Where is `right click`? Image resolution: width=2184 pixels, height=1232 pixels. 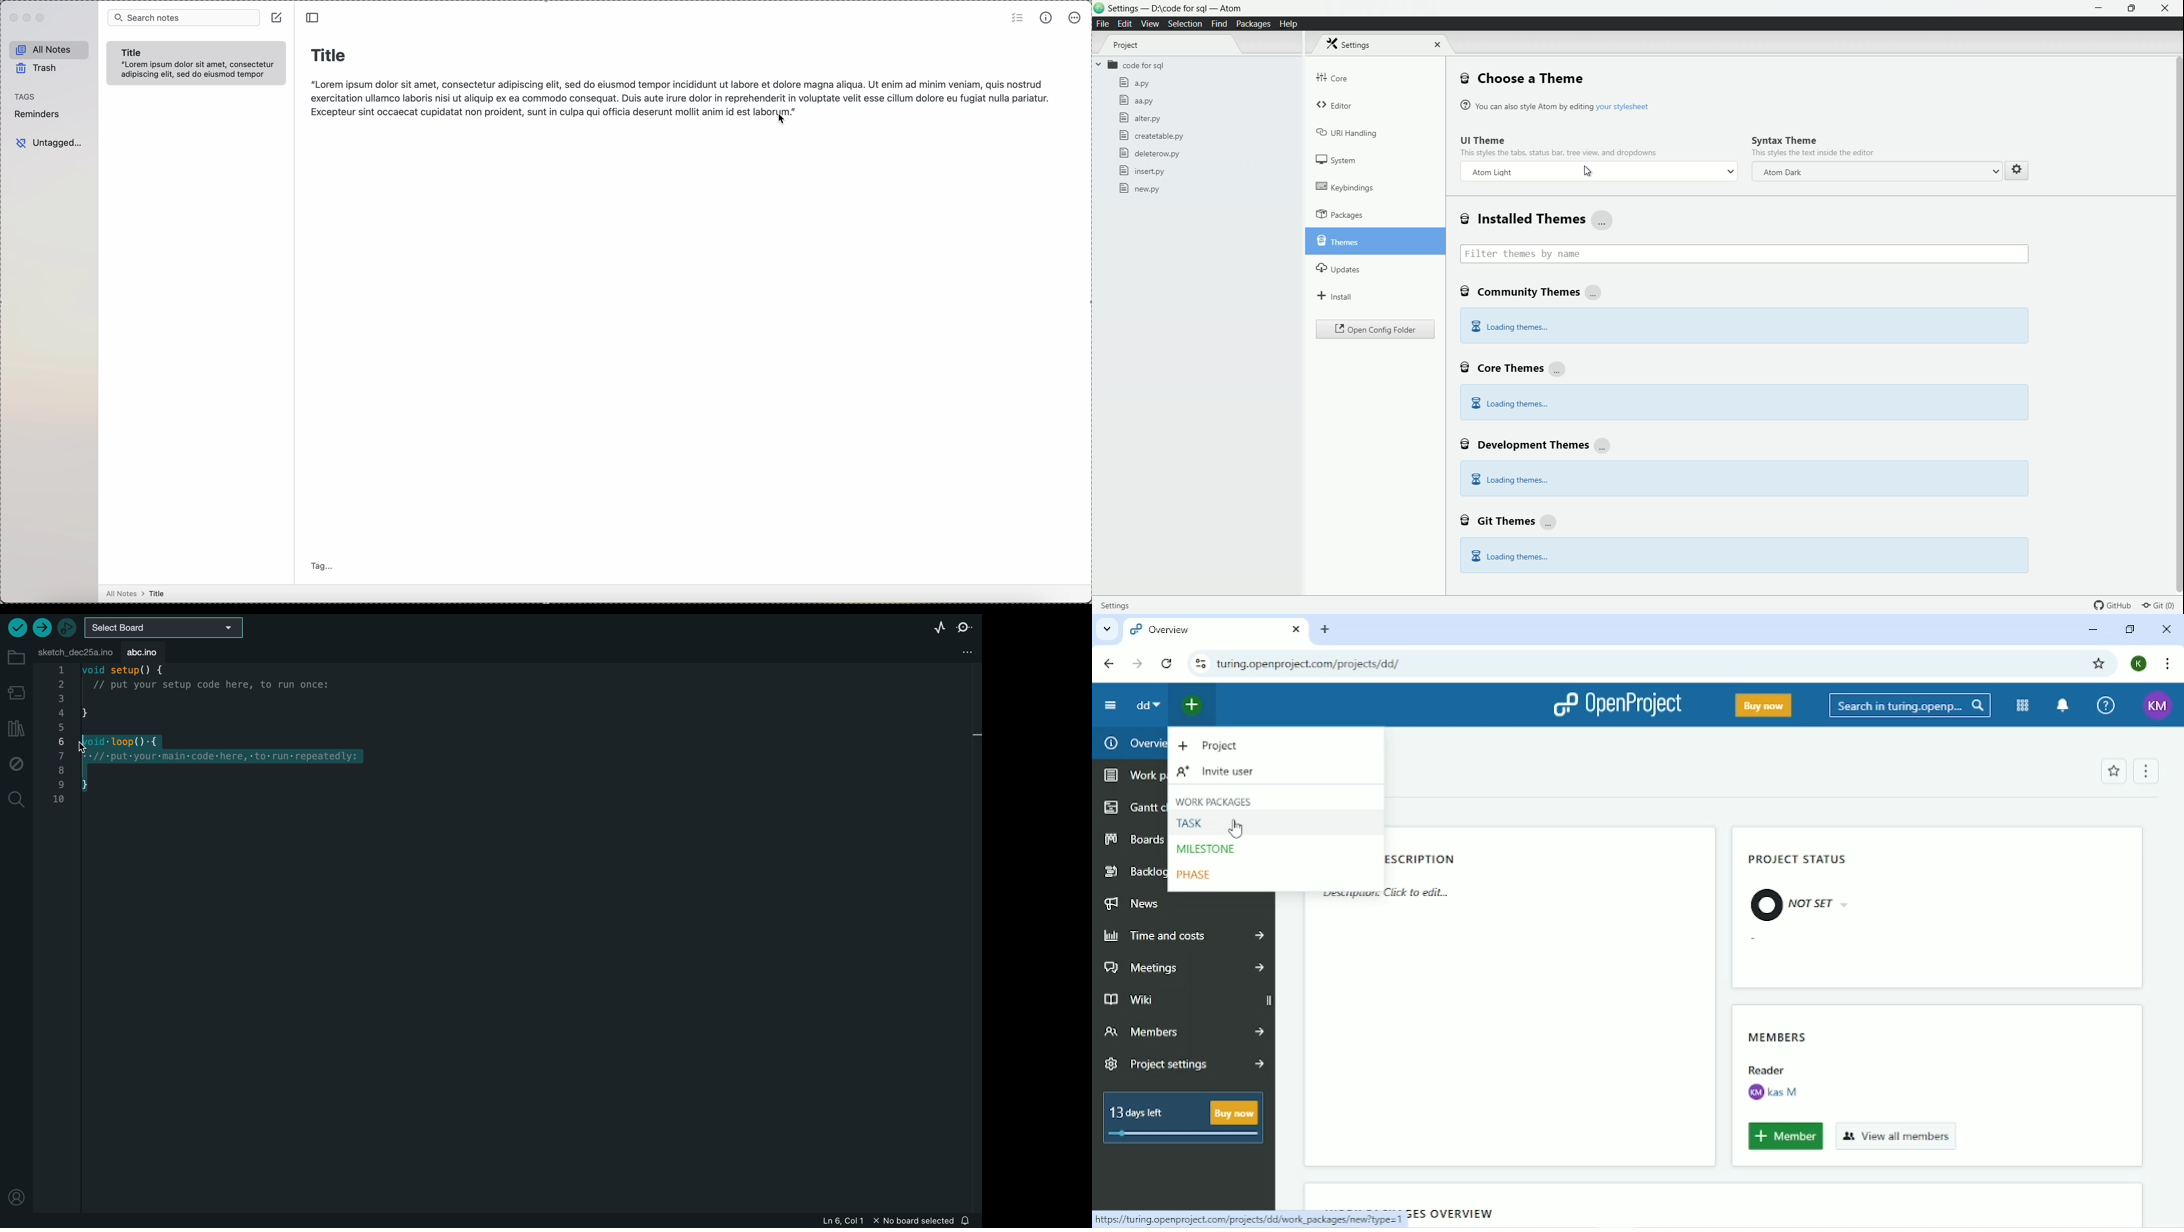
right click is located at coordinates (782, 122).